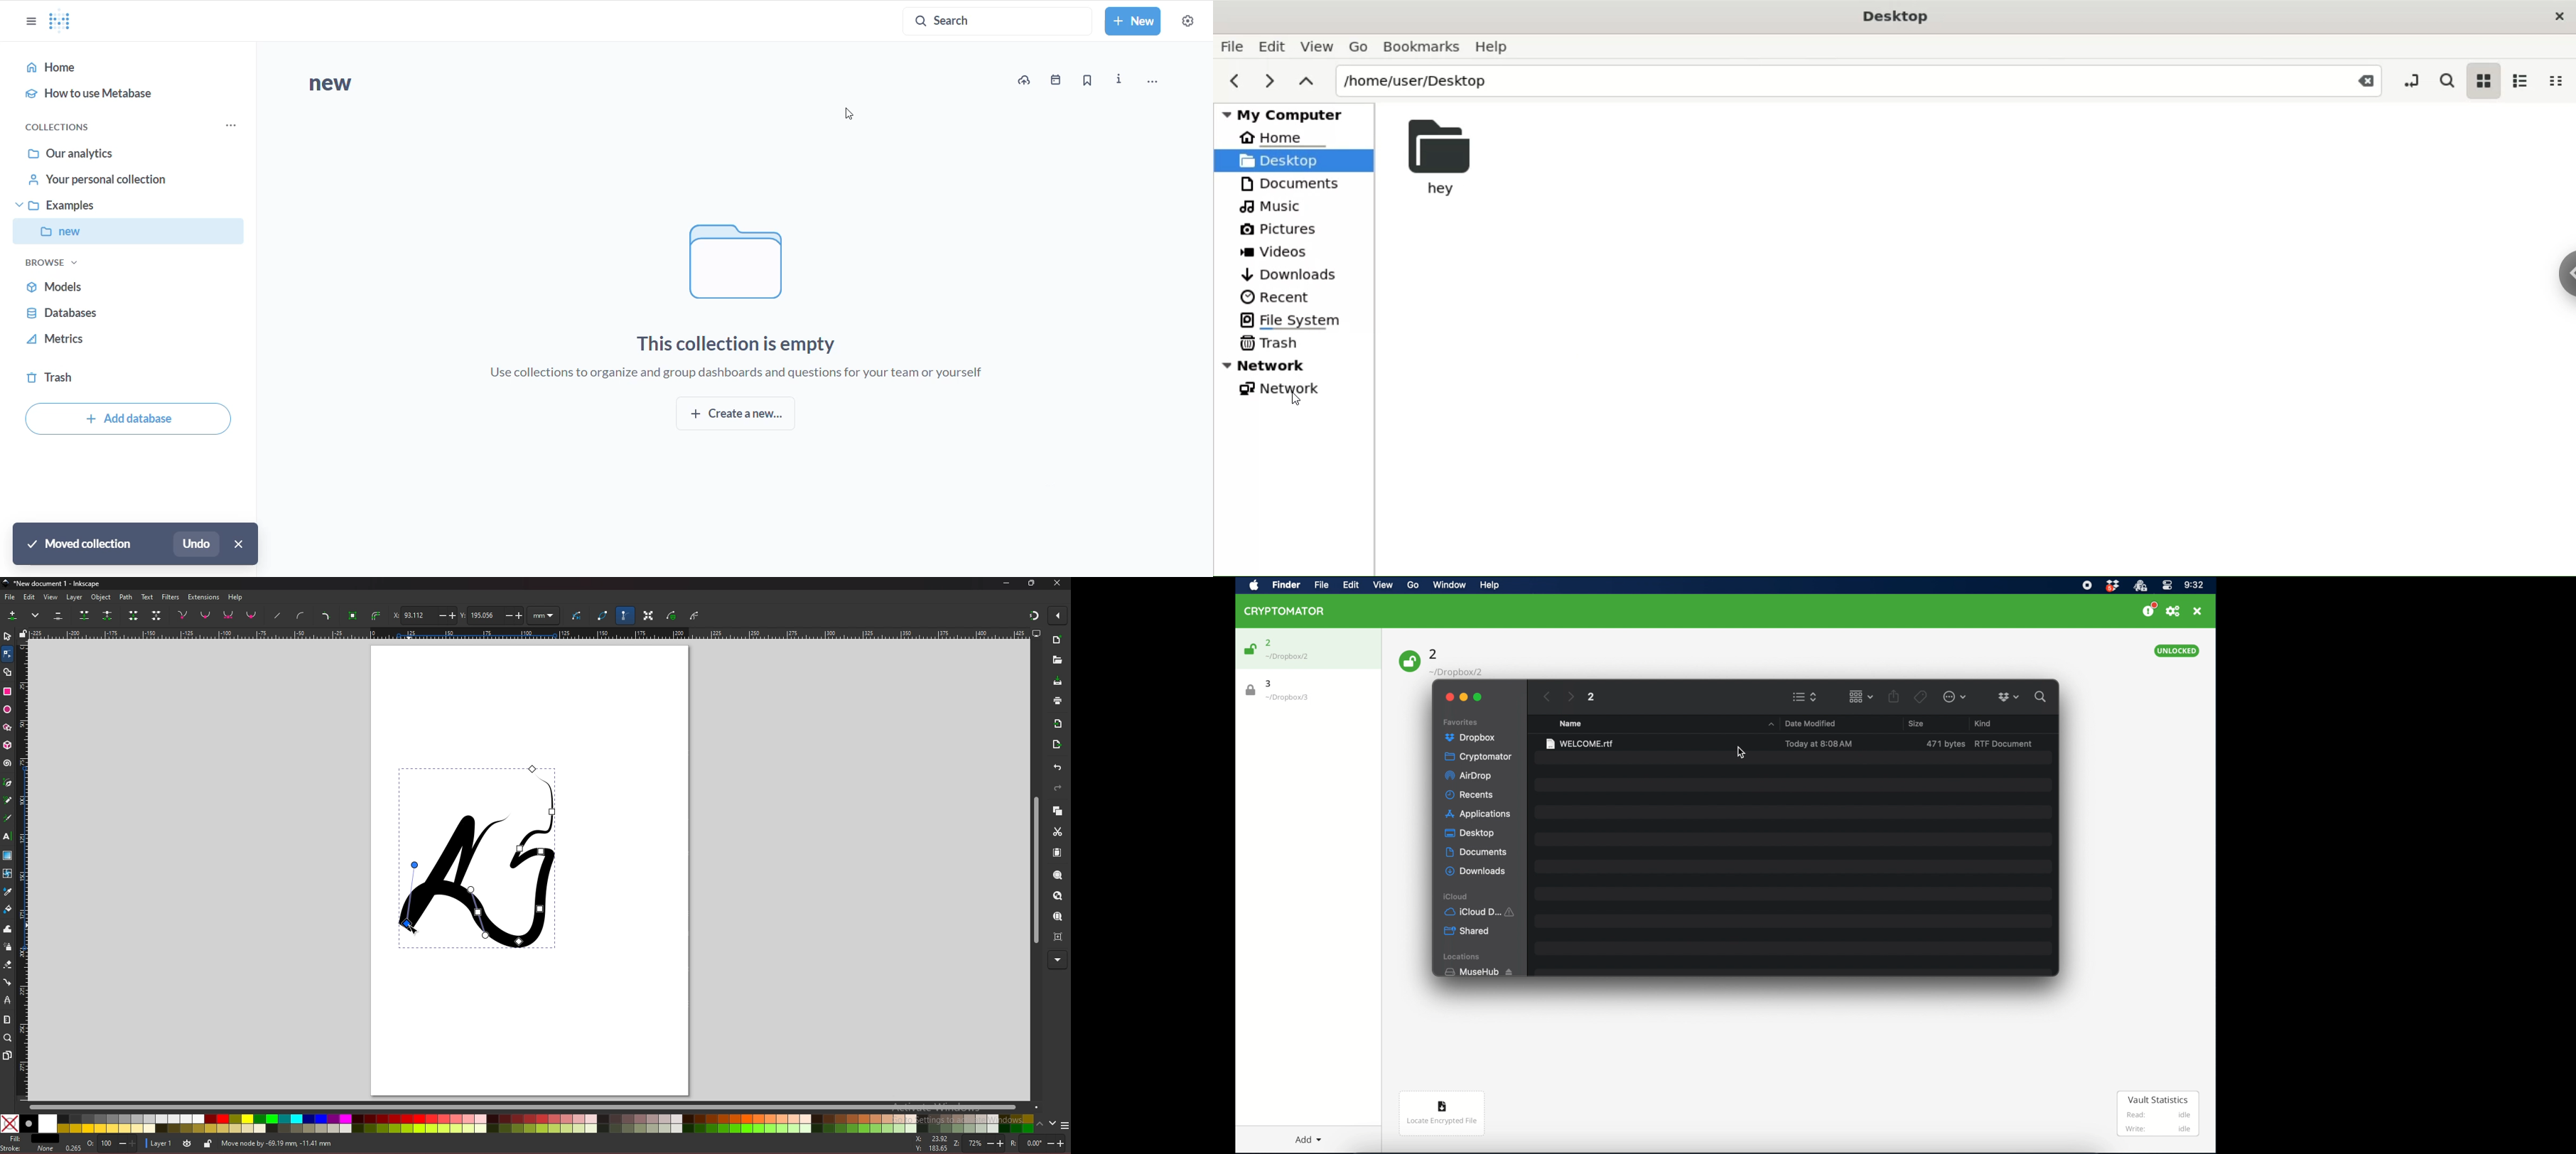 The height and width of the screenshot is (1176, 2576). I want to click on cryptomator, so click(1477, 758).